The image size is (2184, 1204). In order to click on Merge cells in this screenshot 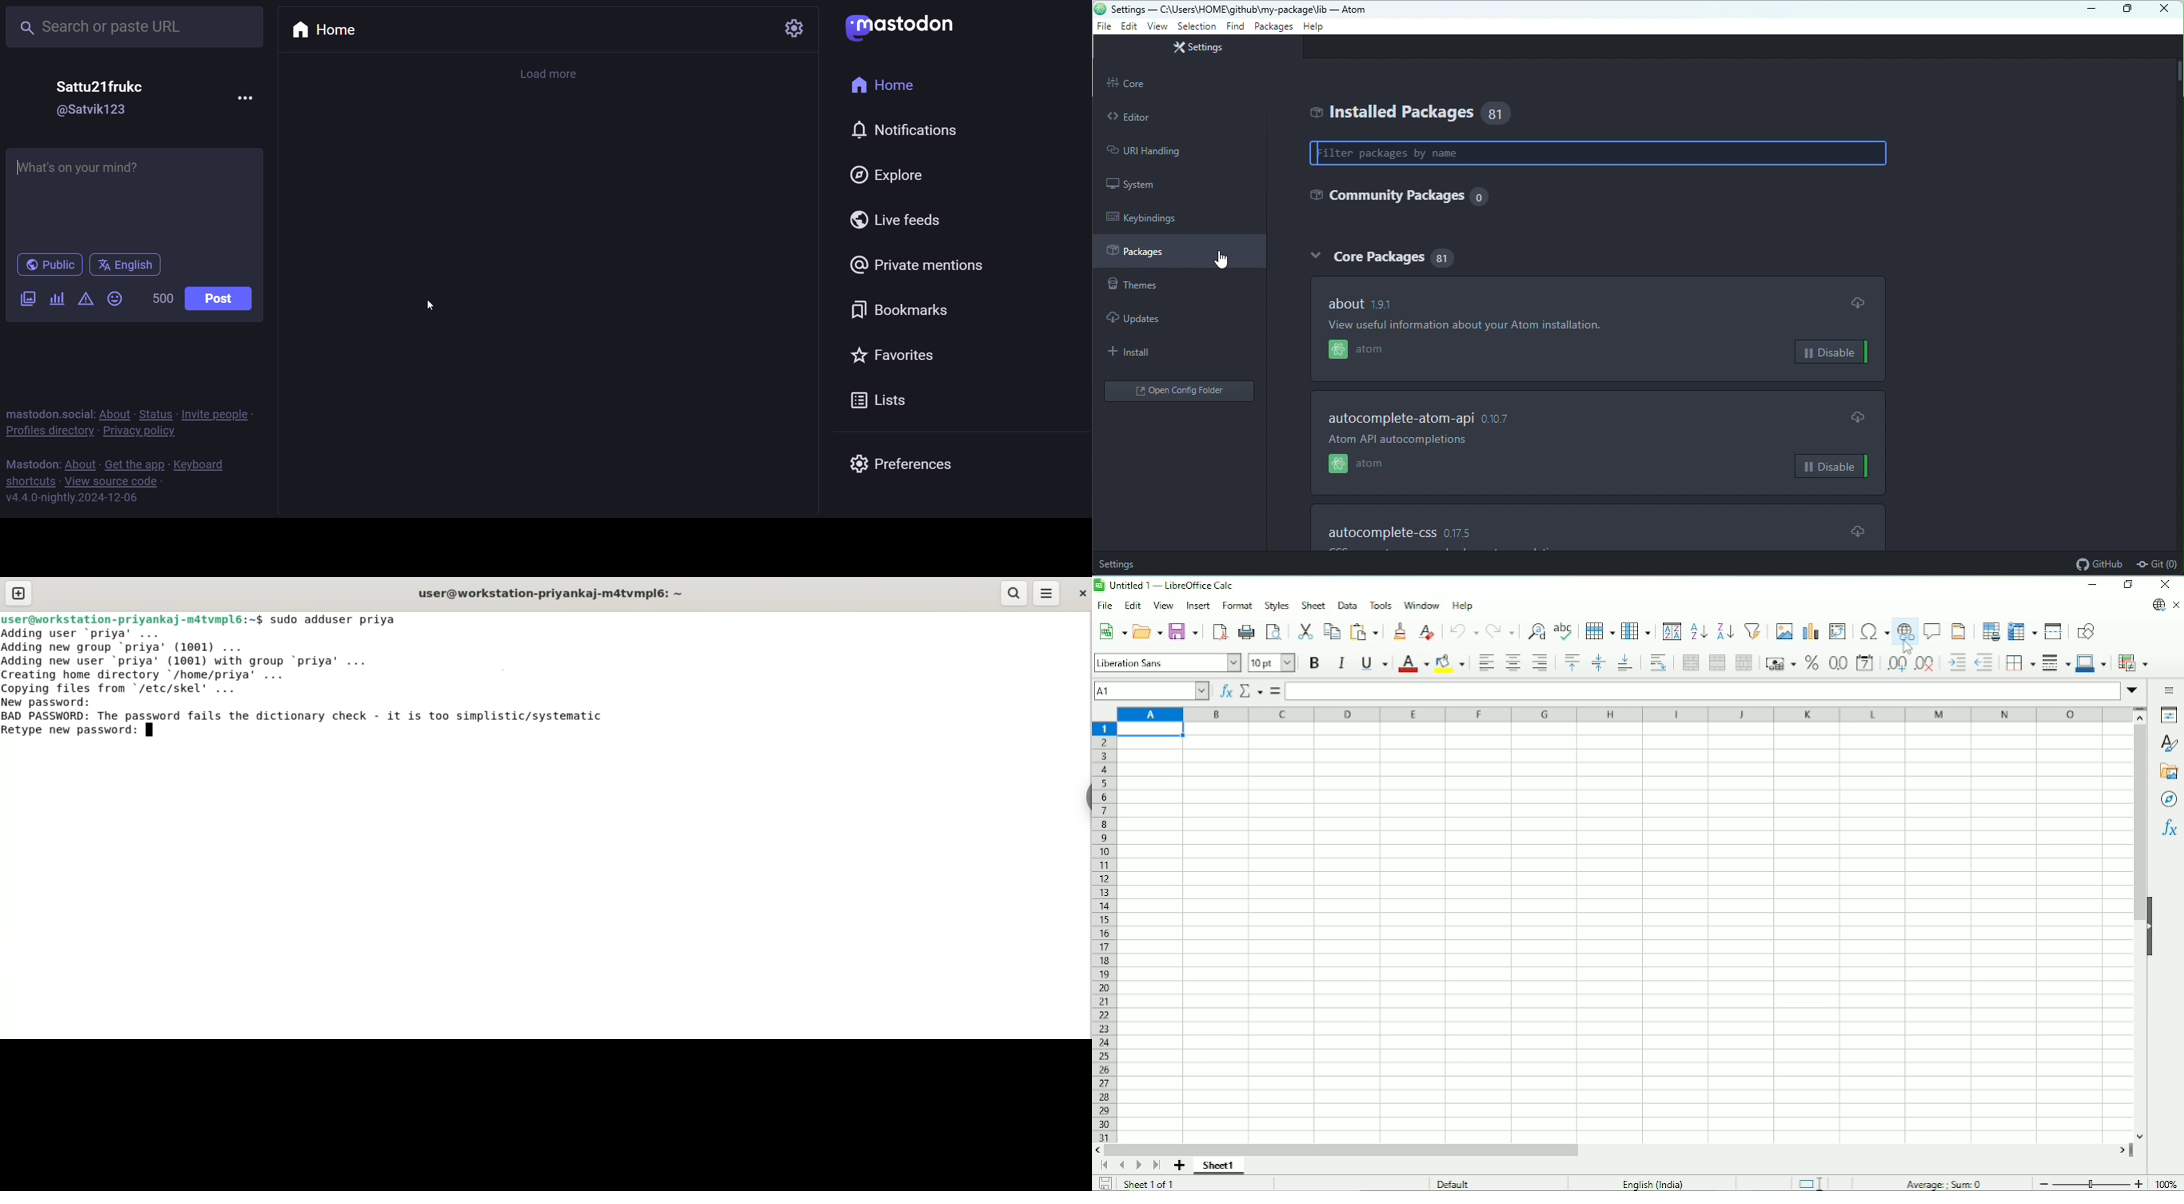, I will do `click(1718, 663)`.